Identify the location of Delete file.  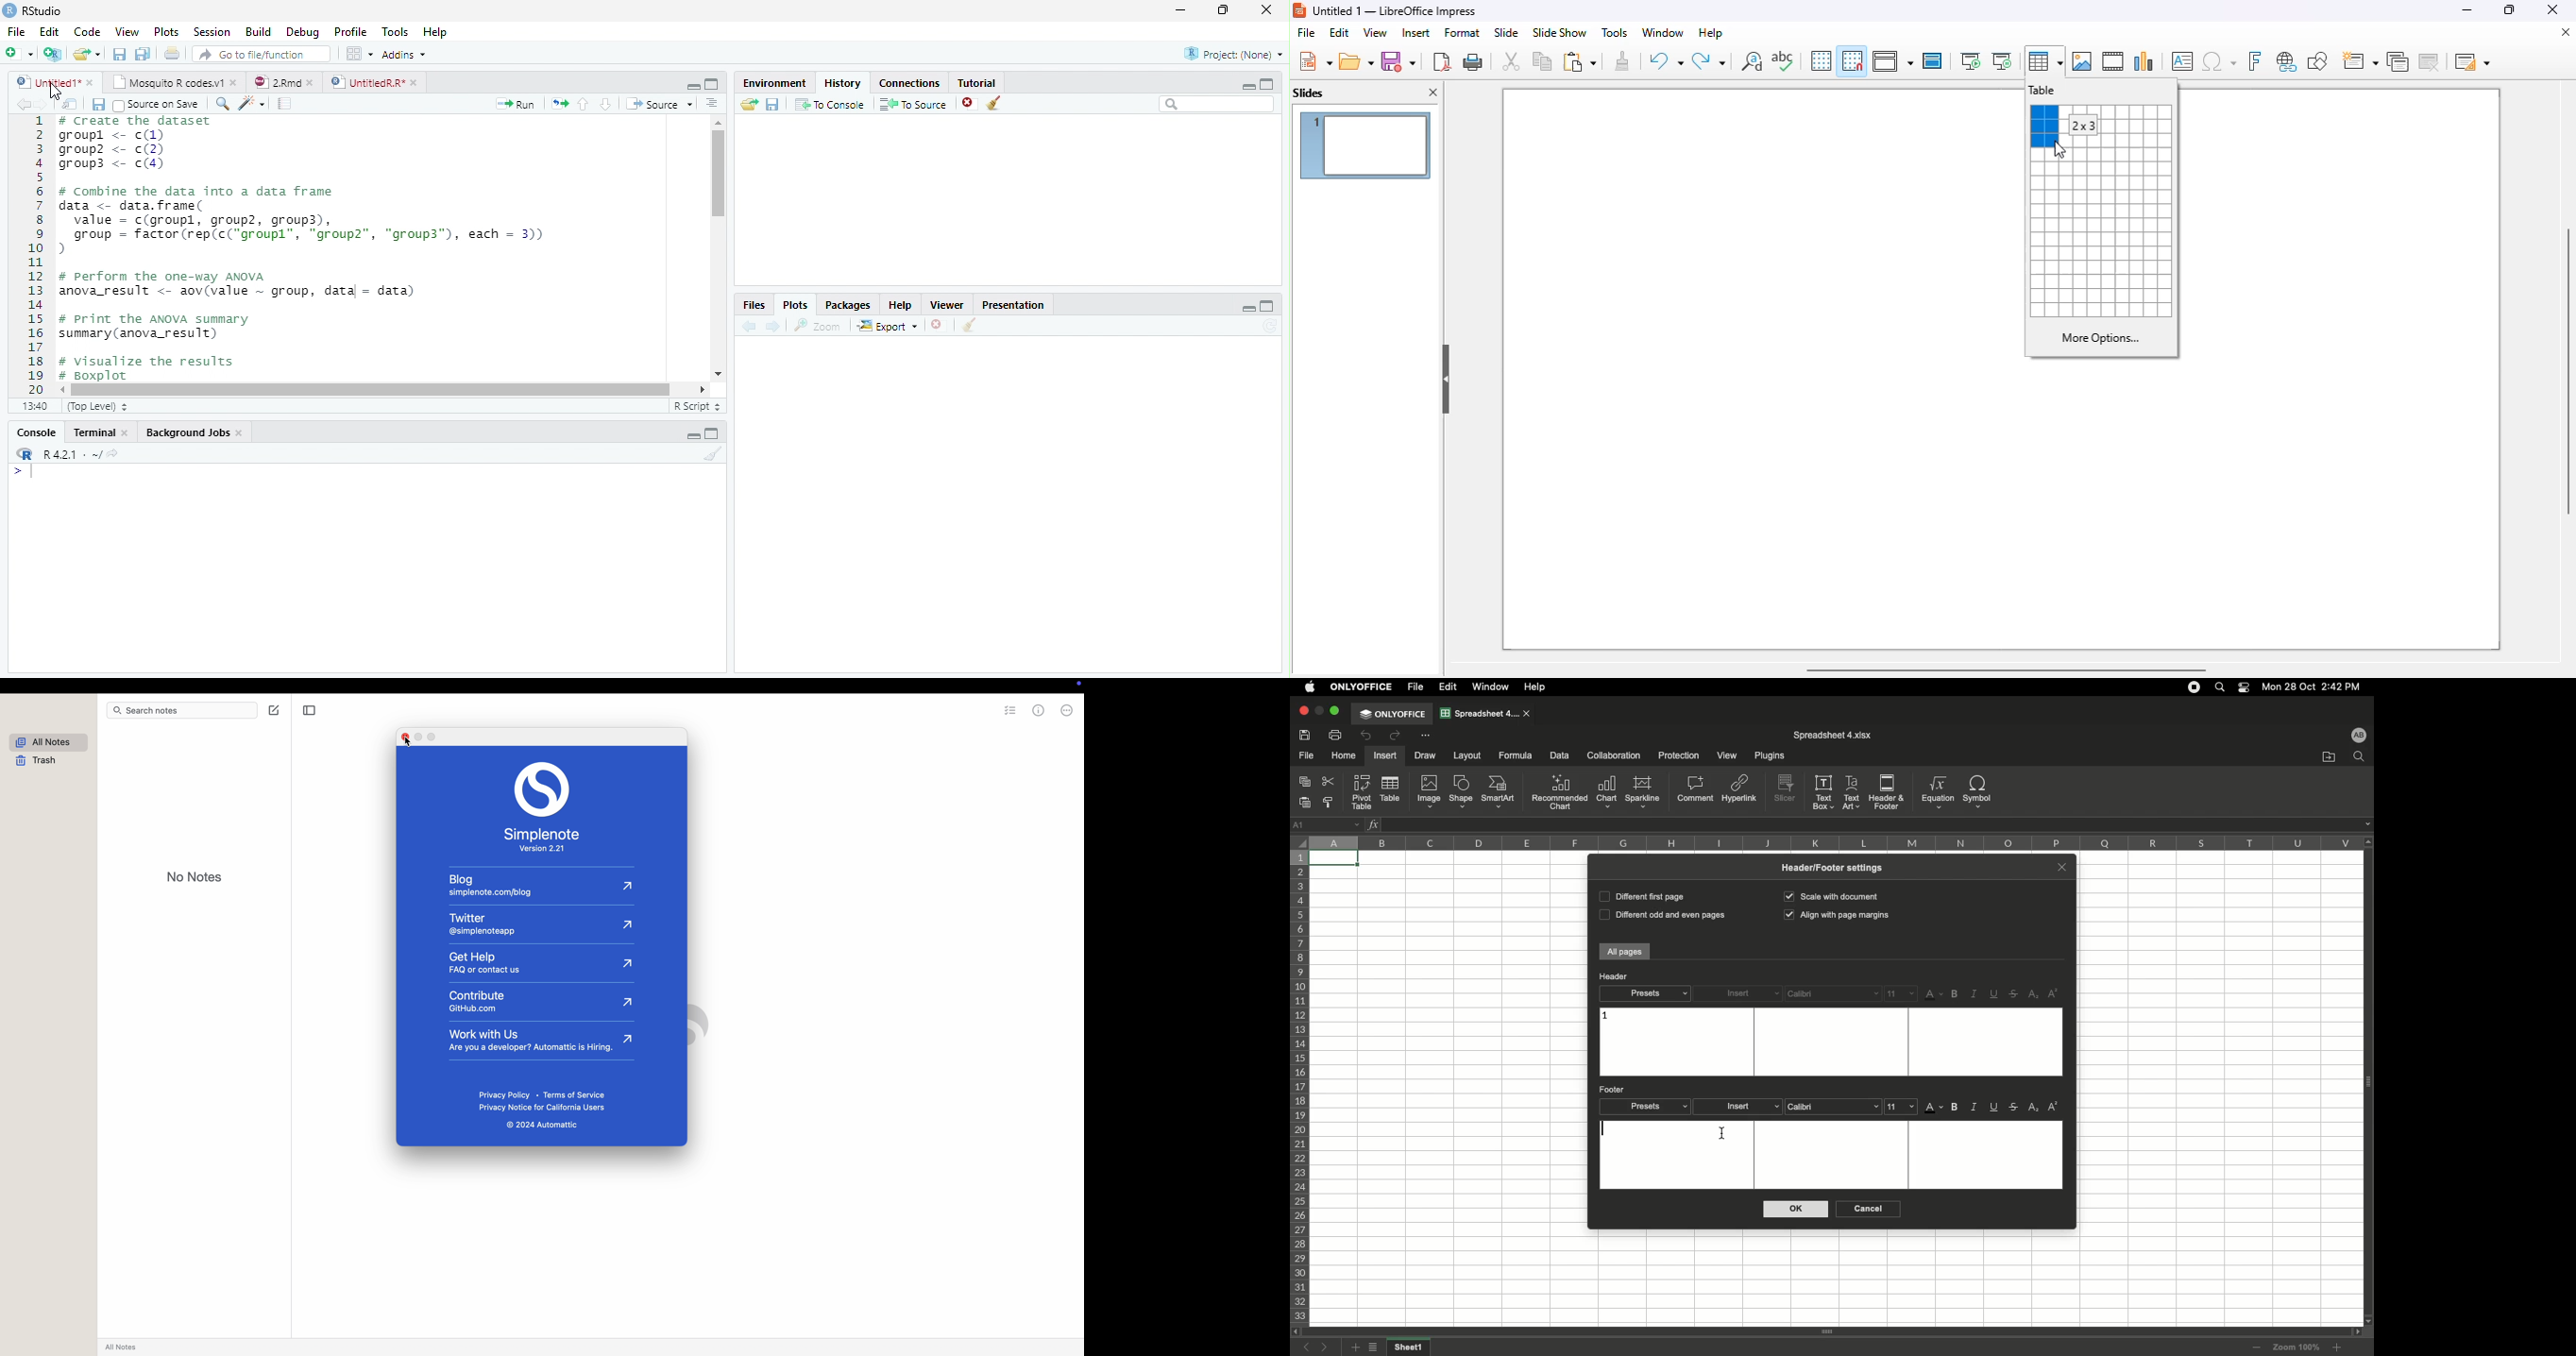
(971, 103).